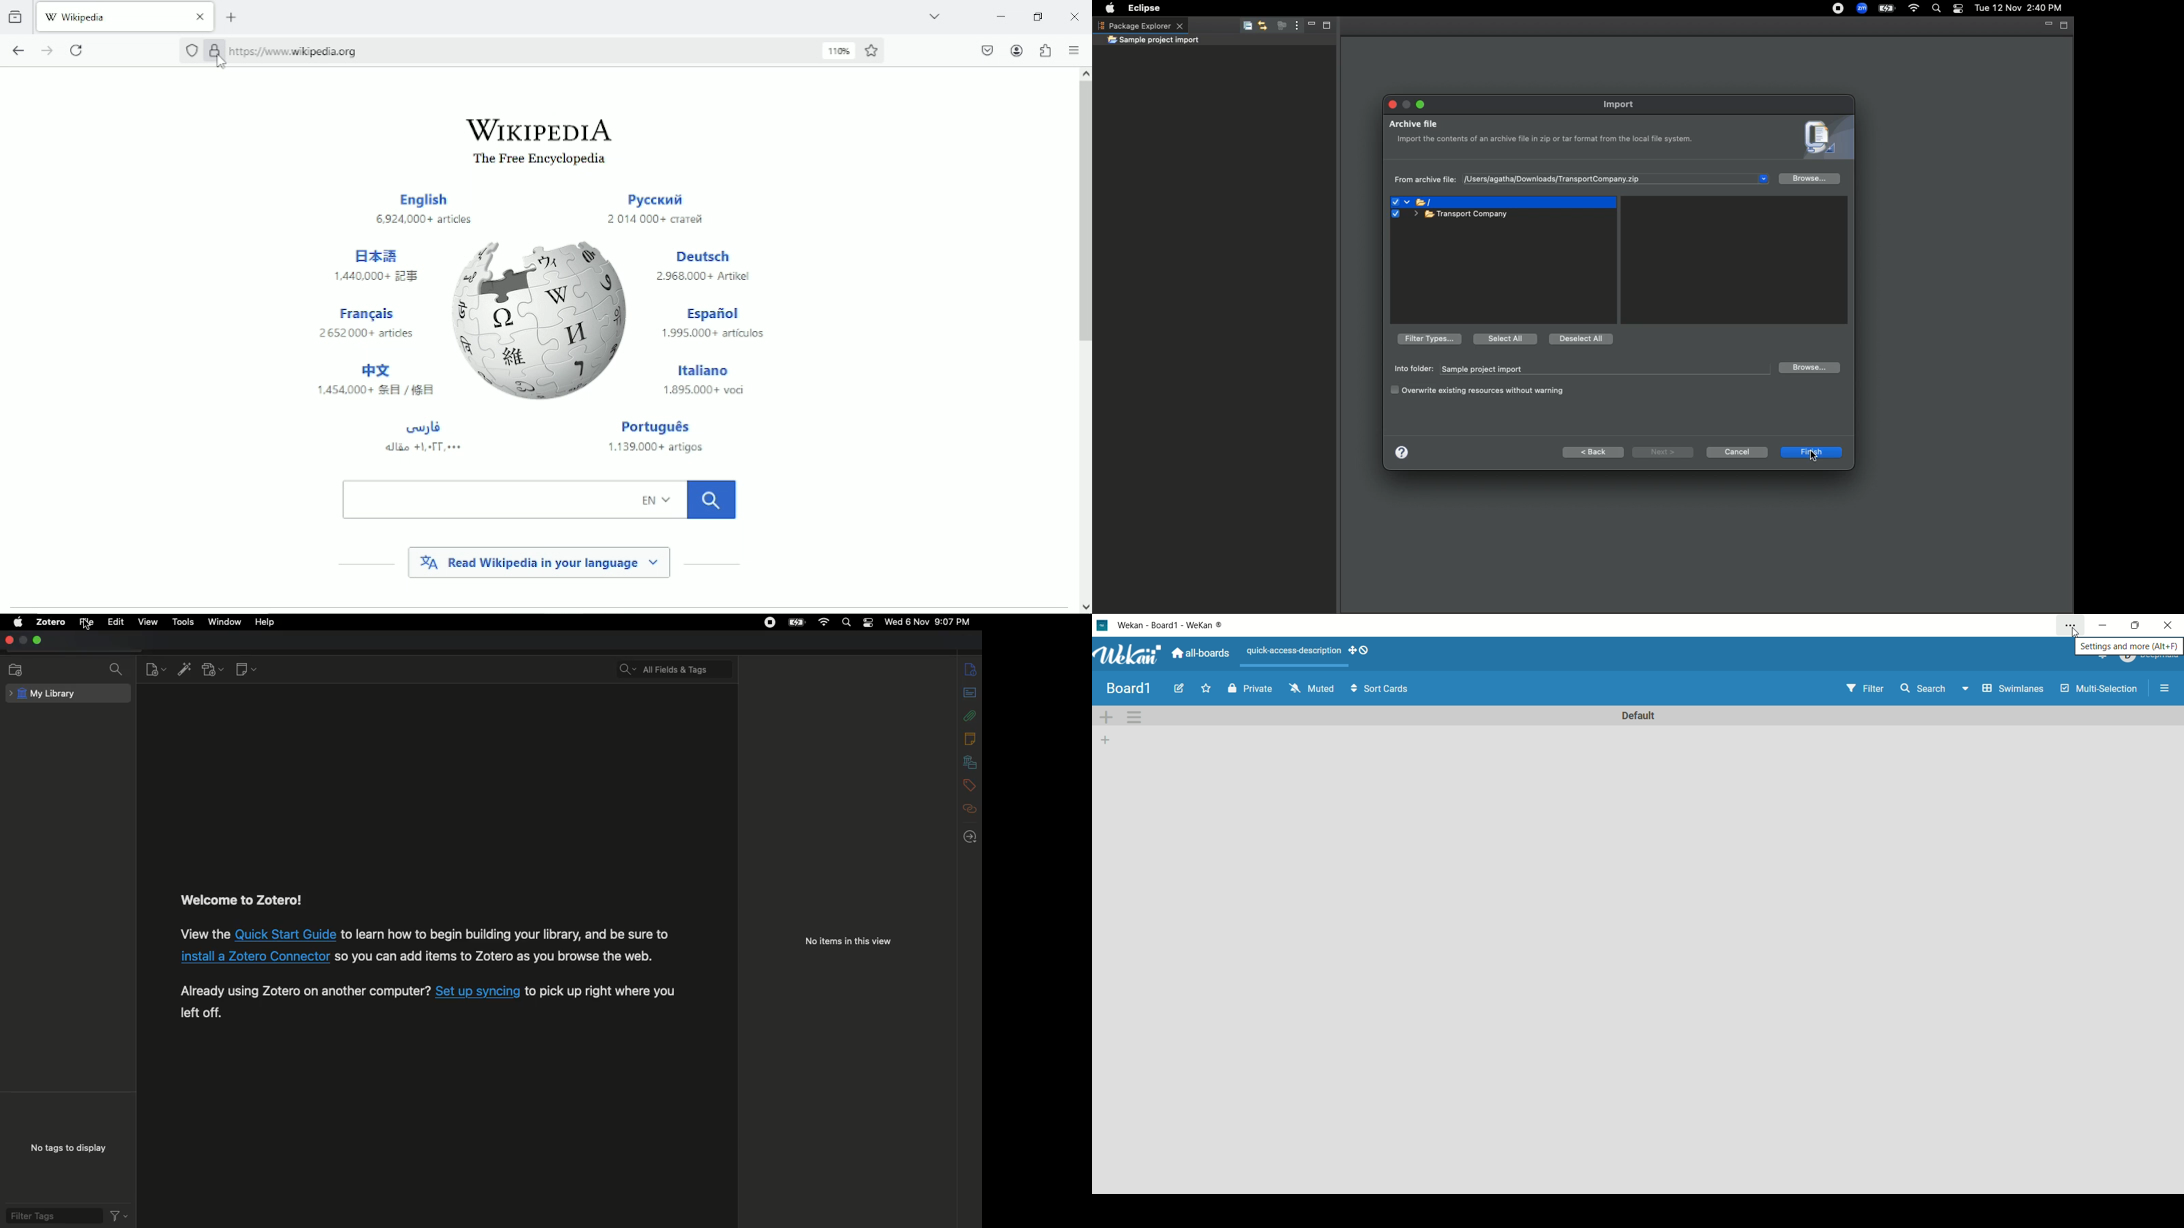  What do you see at coordinates (931, 622) in the screenshot?
I see `Date/time` at bounding box center [931, 622].